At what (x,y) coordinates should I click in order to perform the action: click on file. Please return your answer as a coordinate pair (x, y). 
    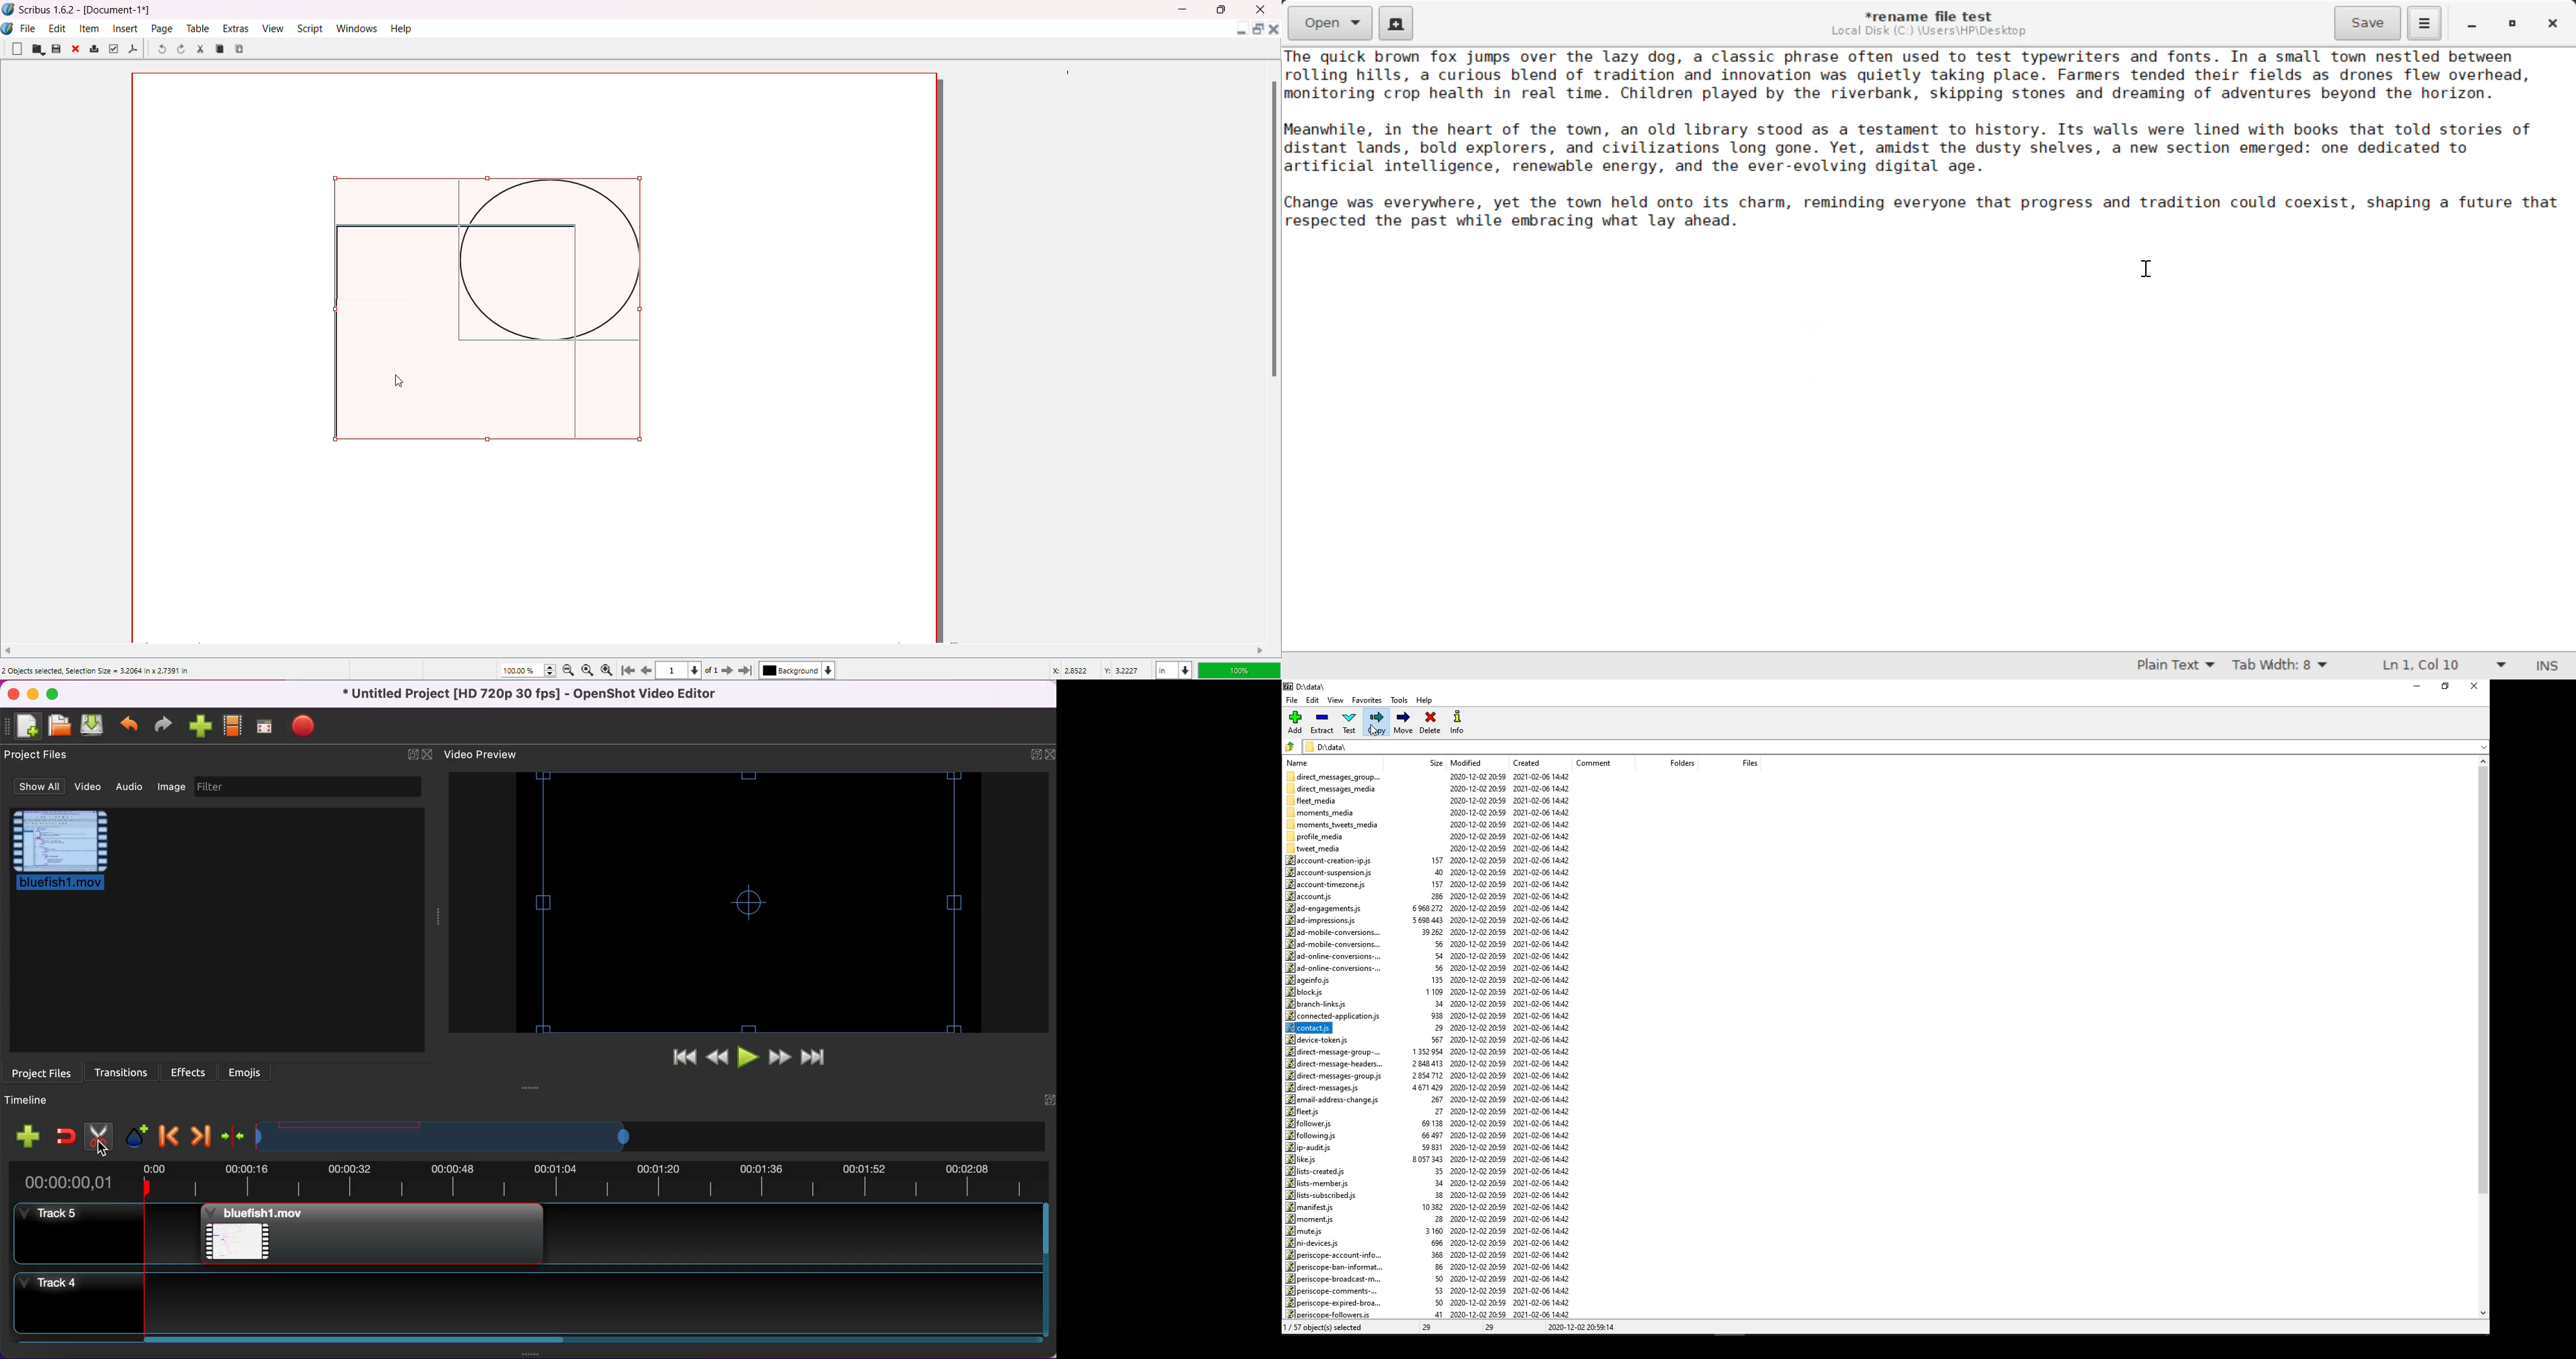
    Looking at the image, I should click on (66, 855).